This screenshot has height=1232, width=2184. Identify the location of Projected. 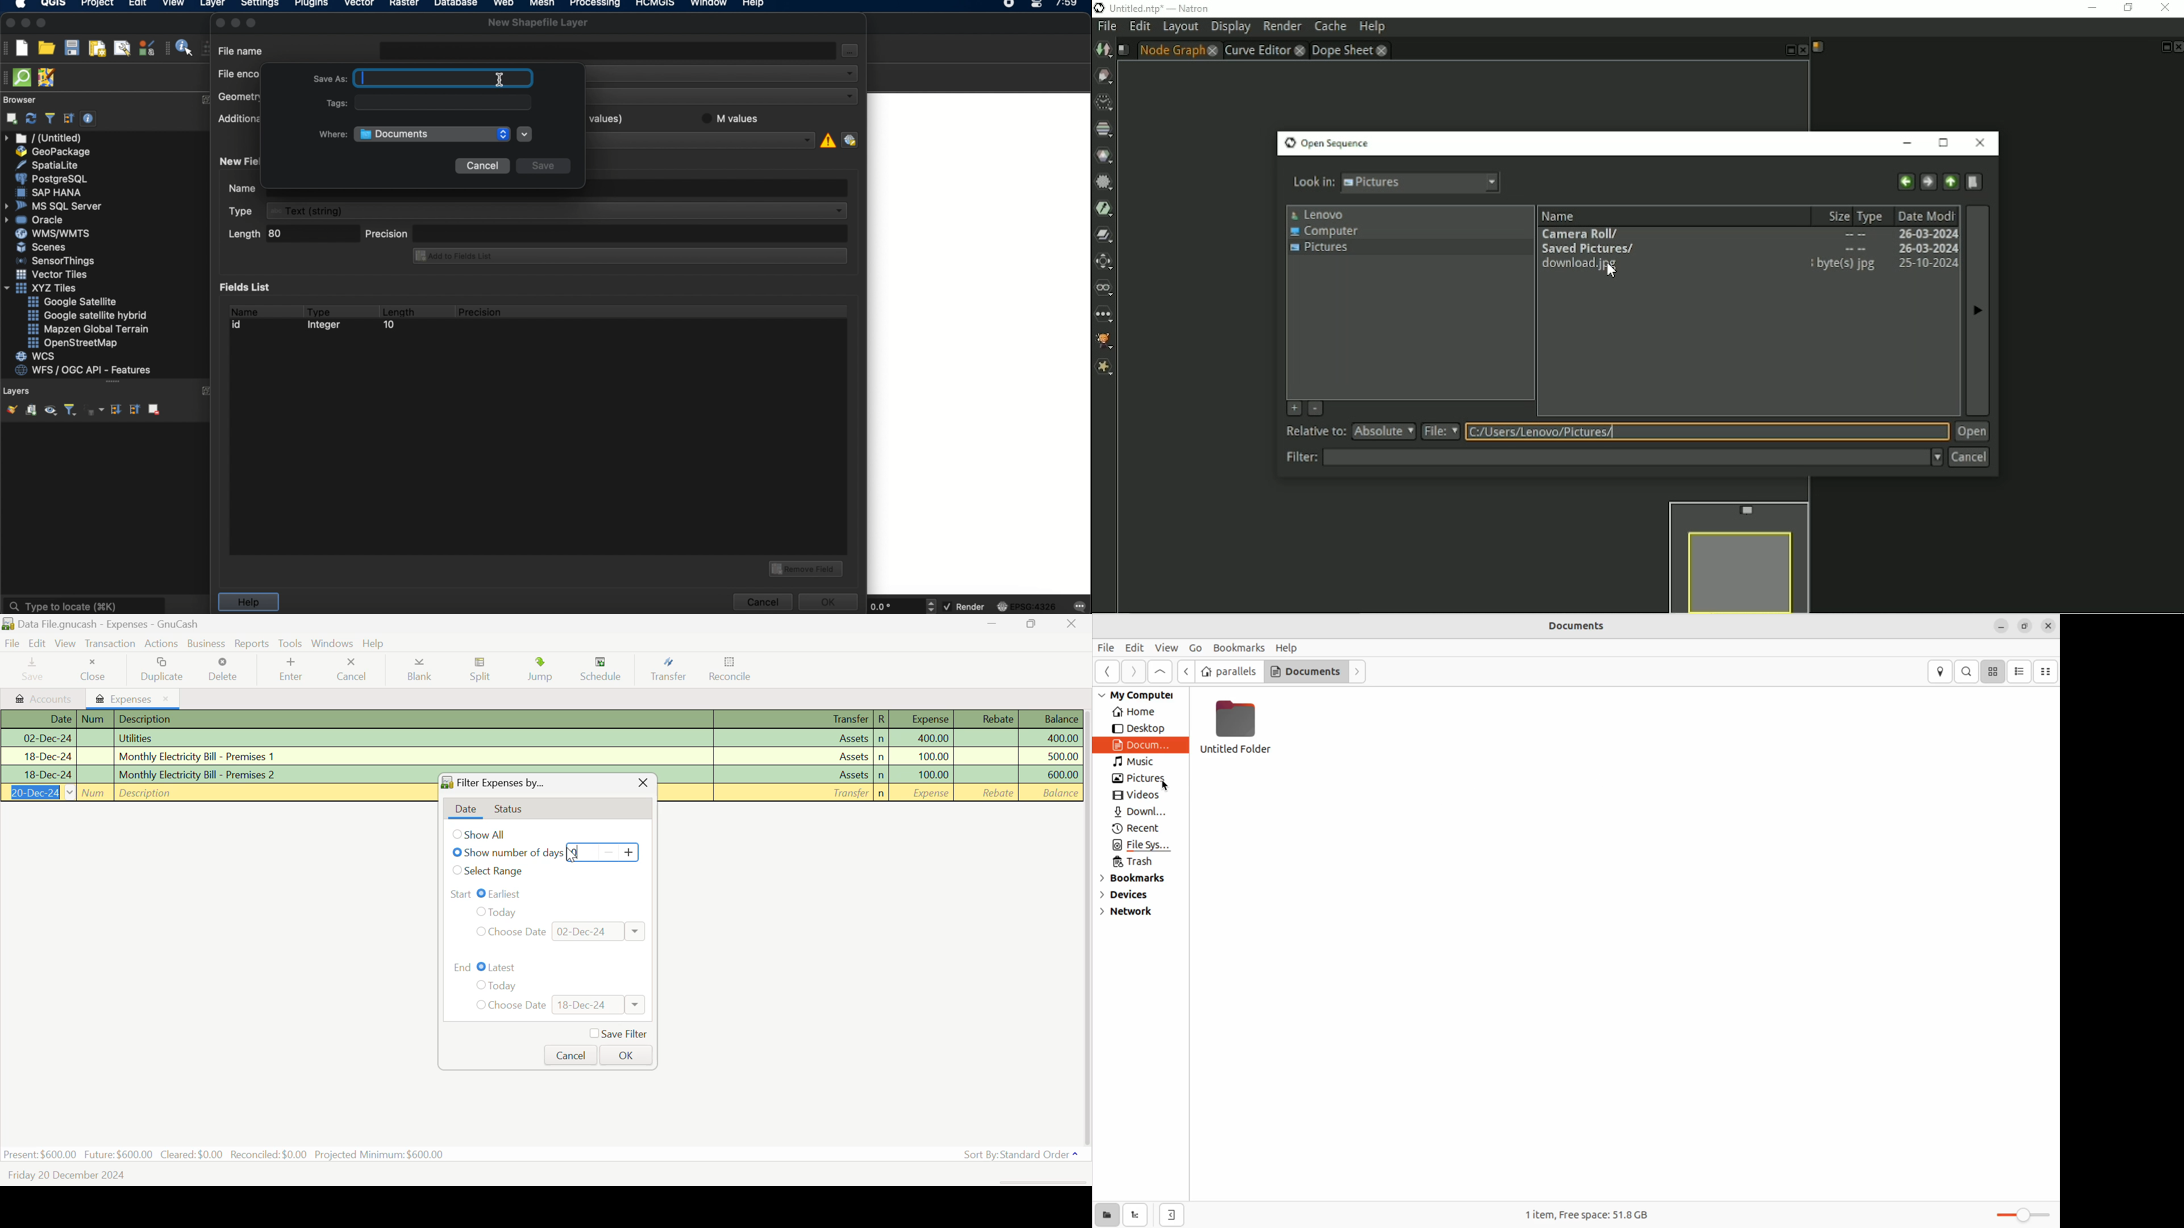
(379, 1154).